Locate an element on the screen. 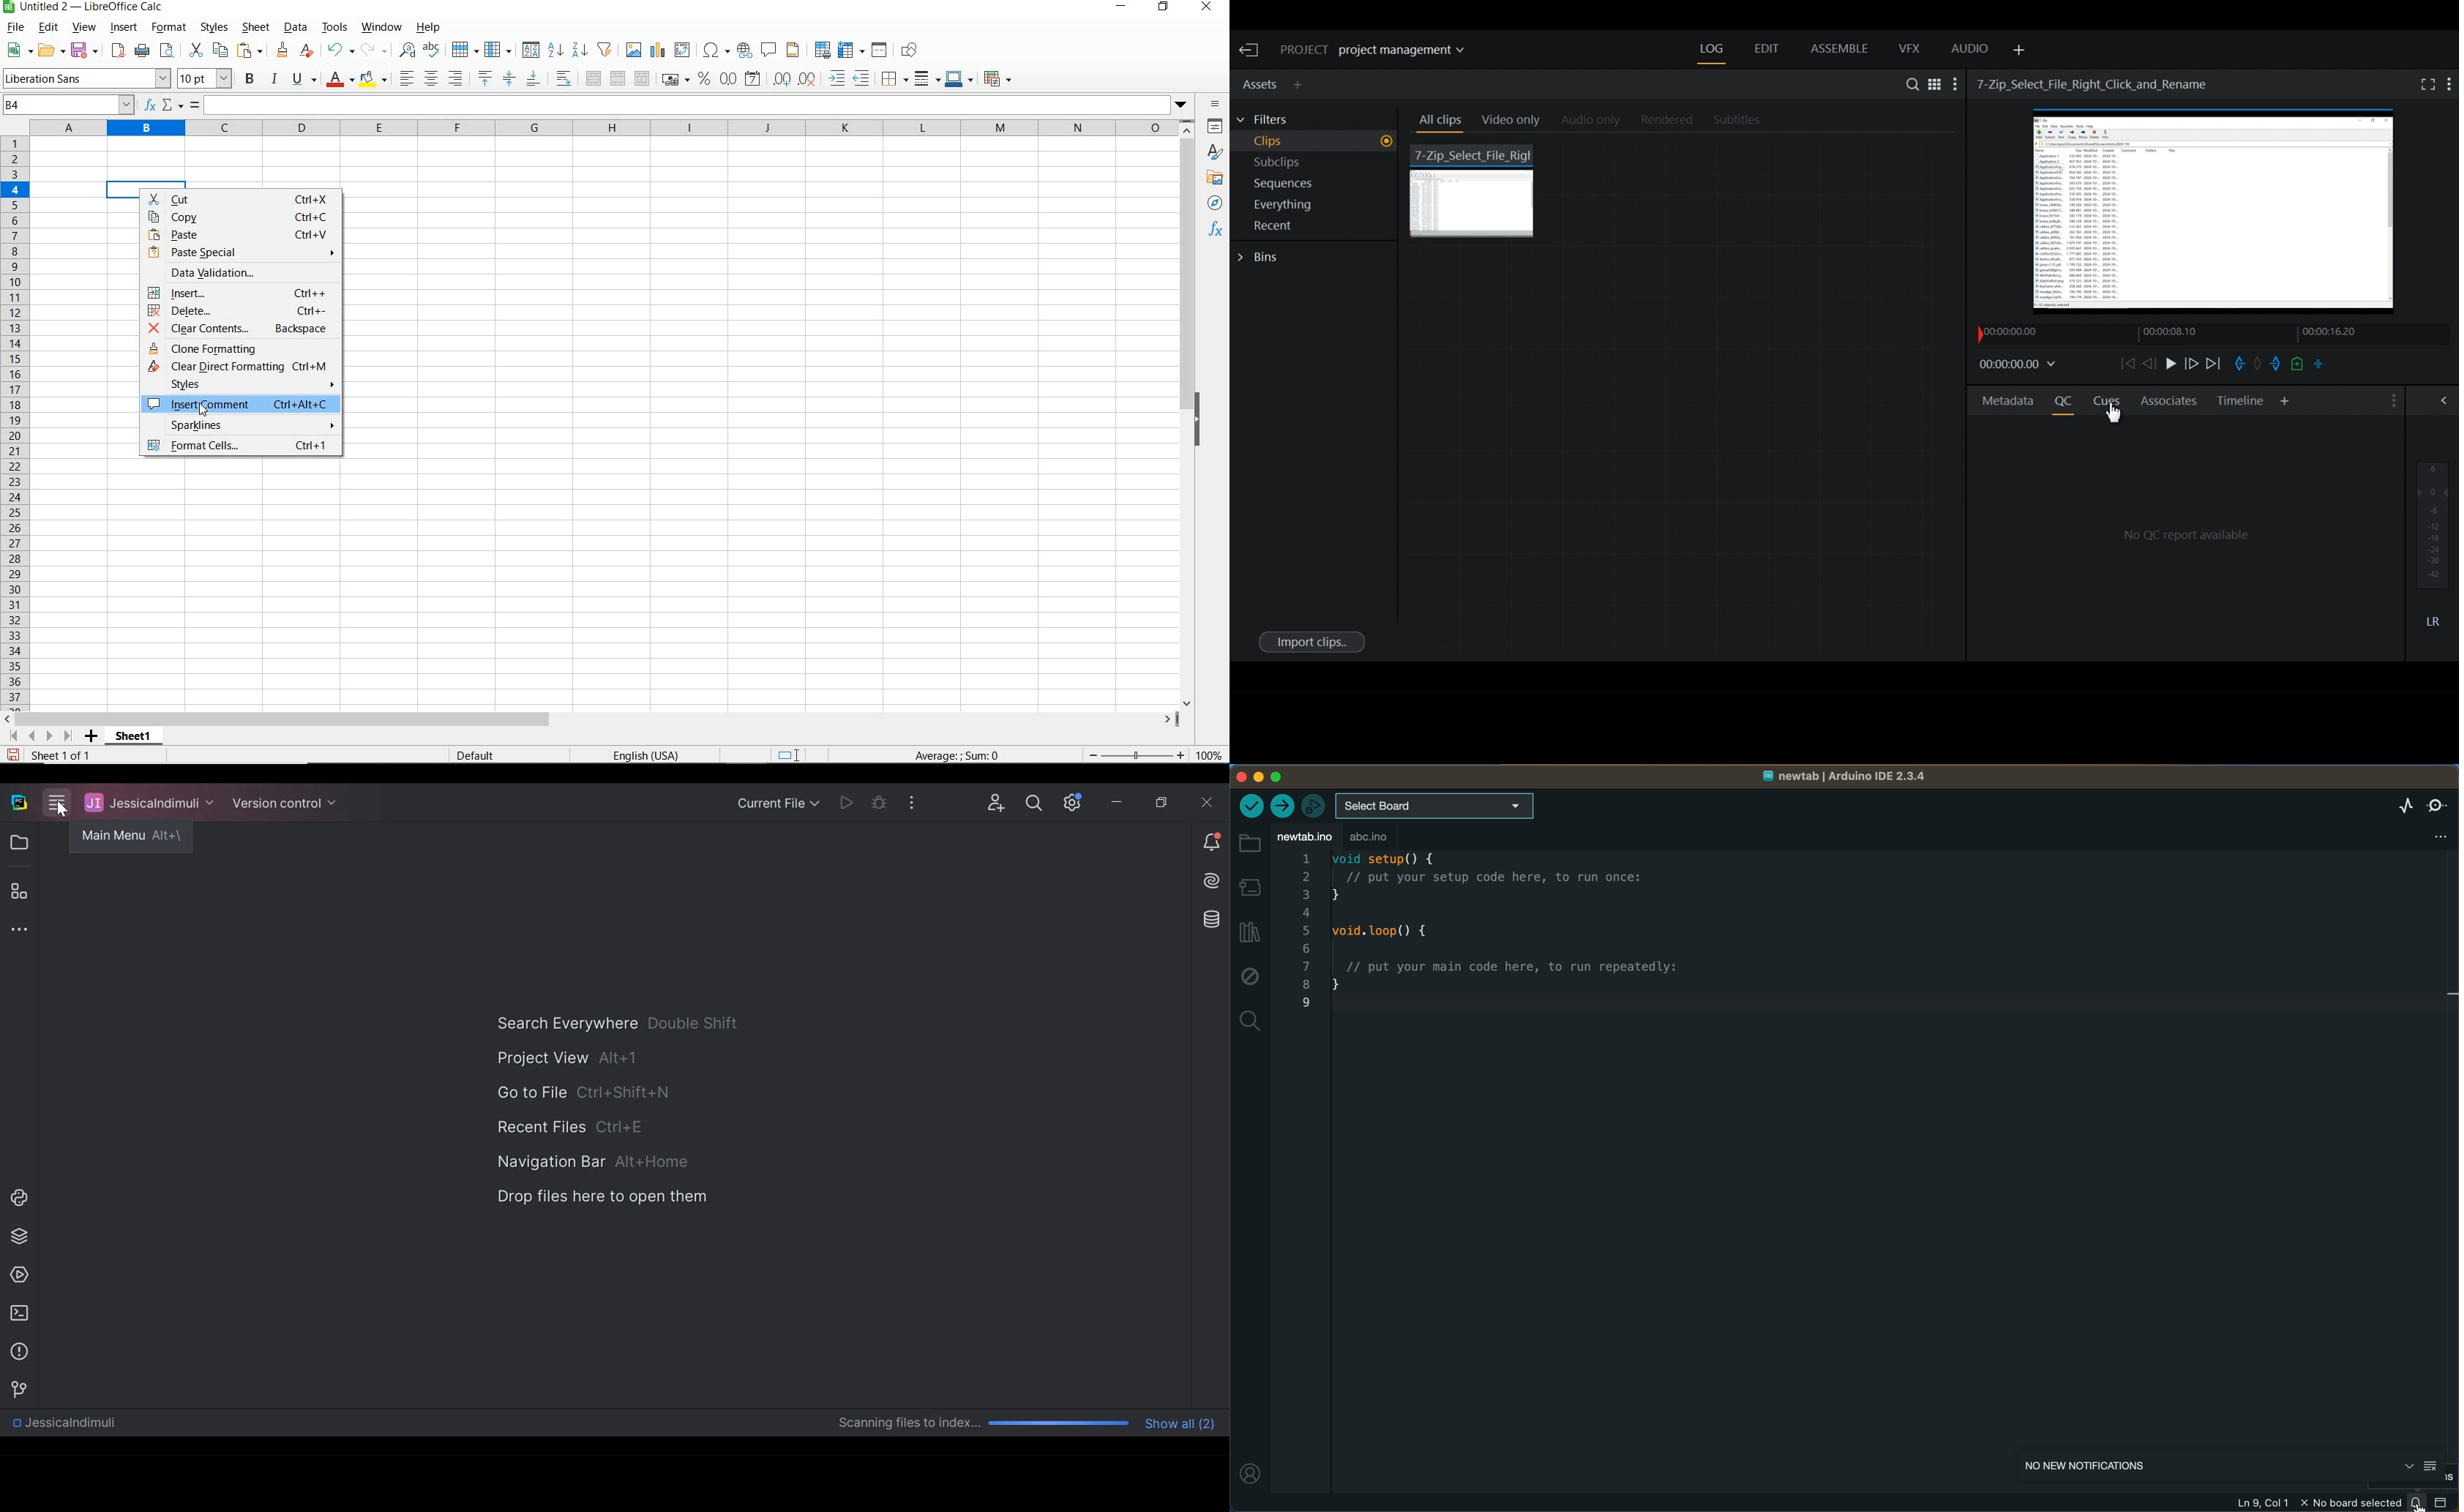  properties is located at coordinates (1215, 125).